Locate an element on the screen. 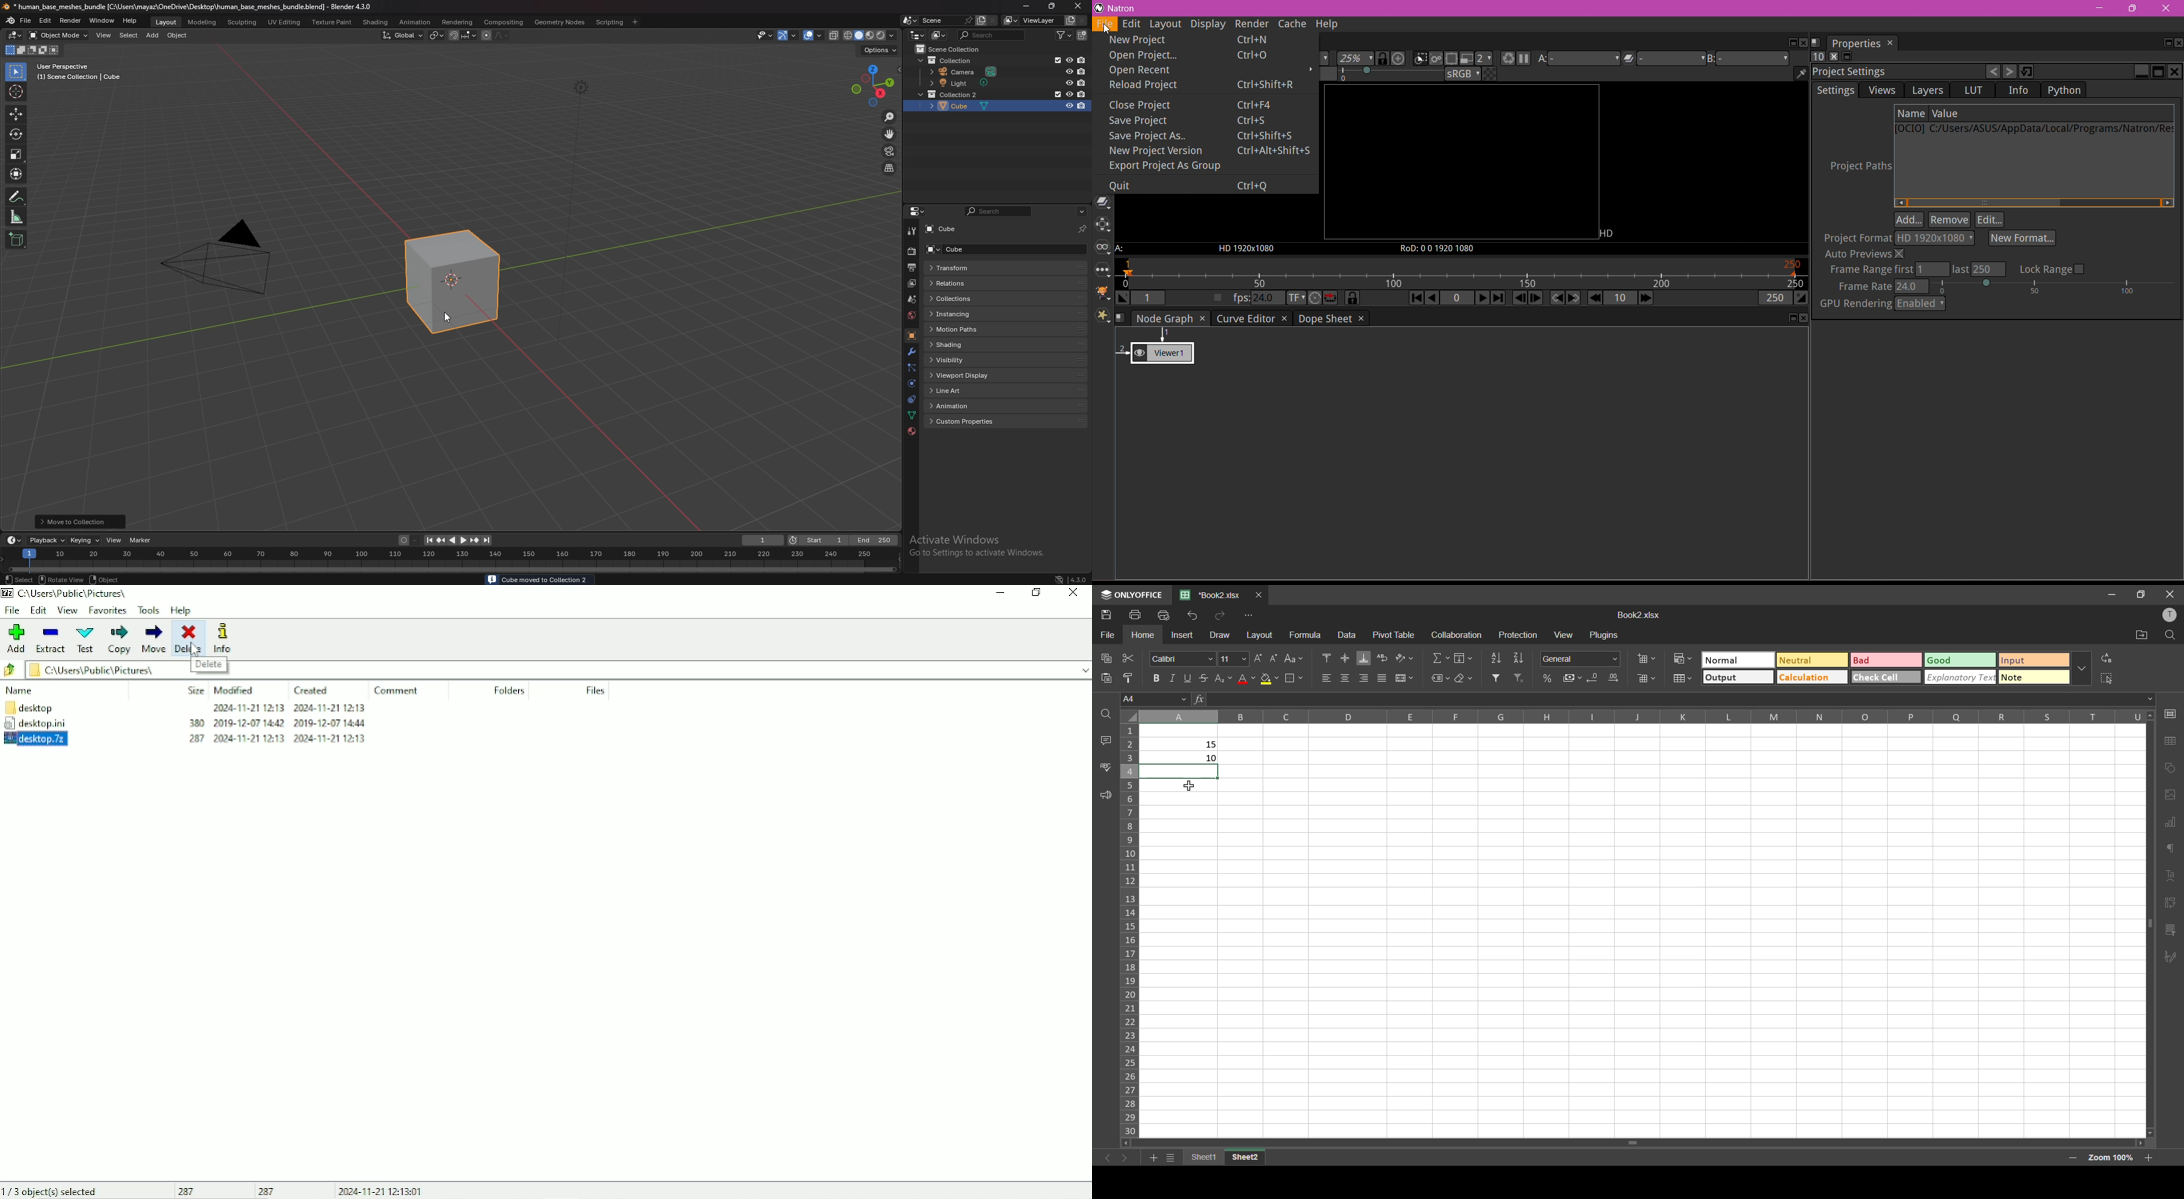 Image resolution: width=2184 pixels, height=1204 pixels. formula is located at coordinates (1310, 634).